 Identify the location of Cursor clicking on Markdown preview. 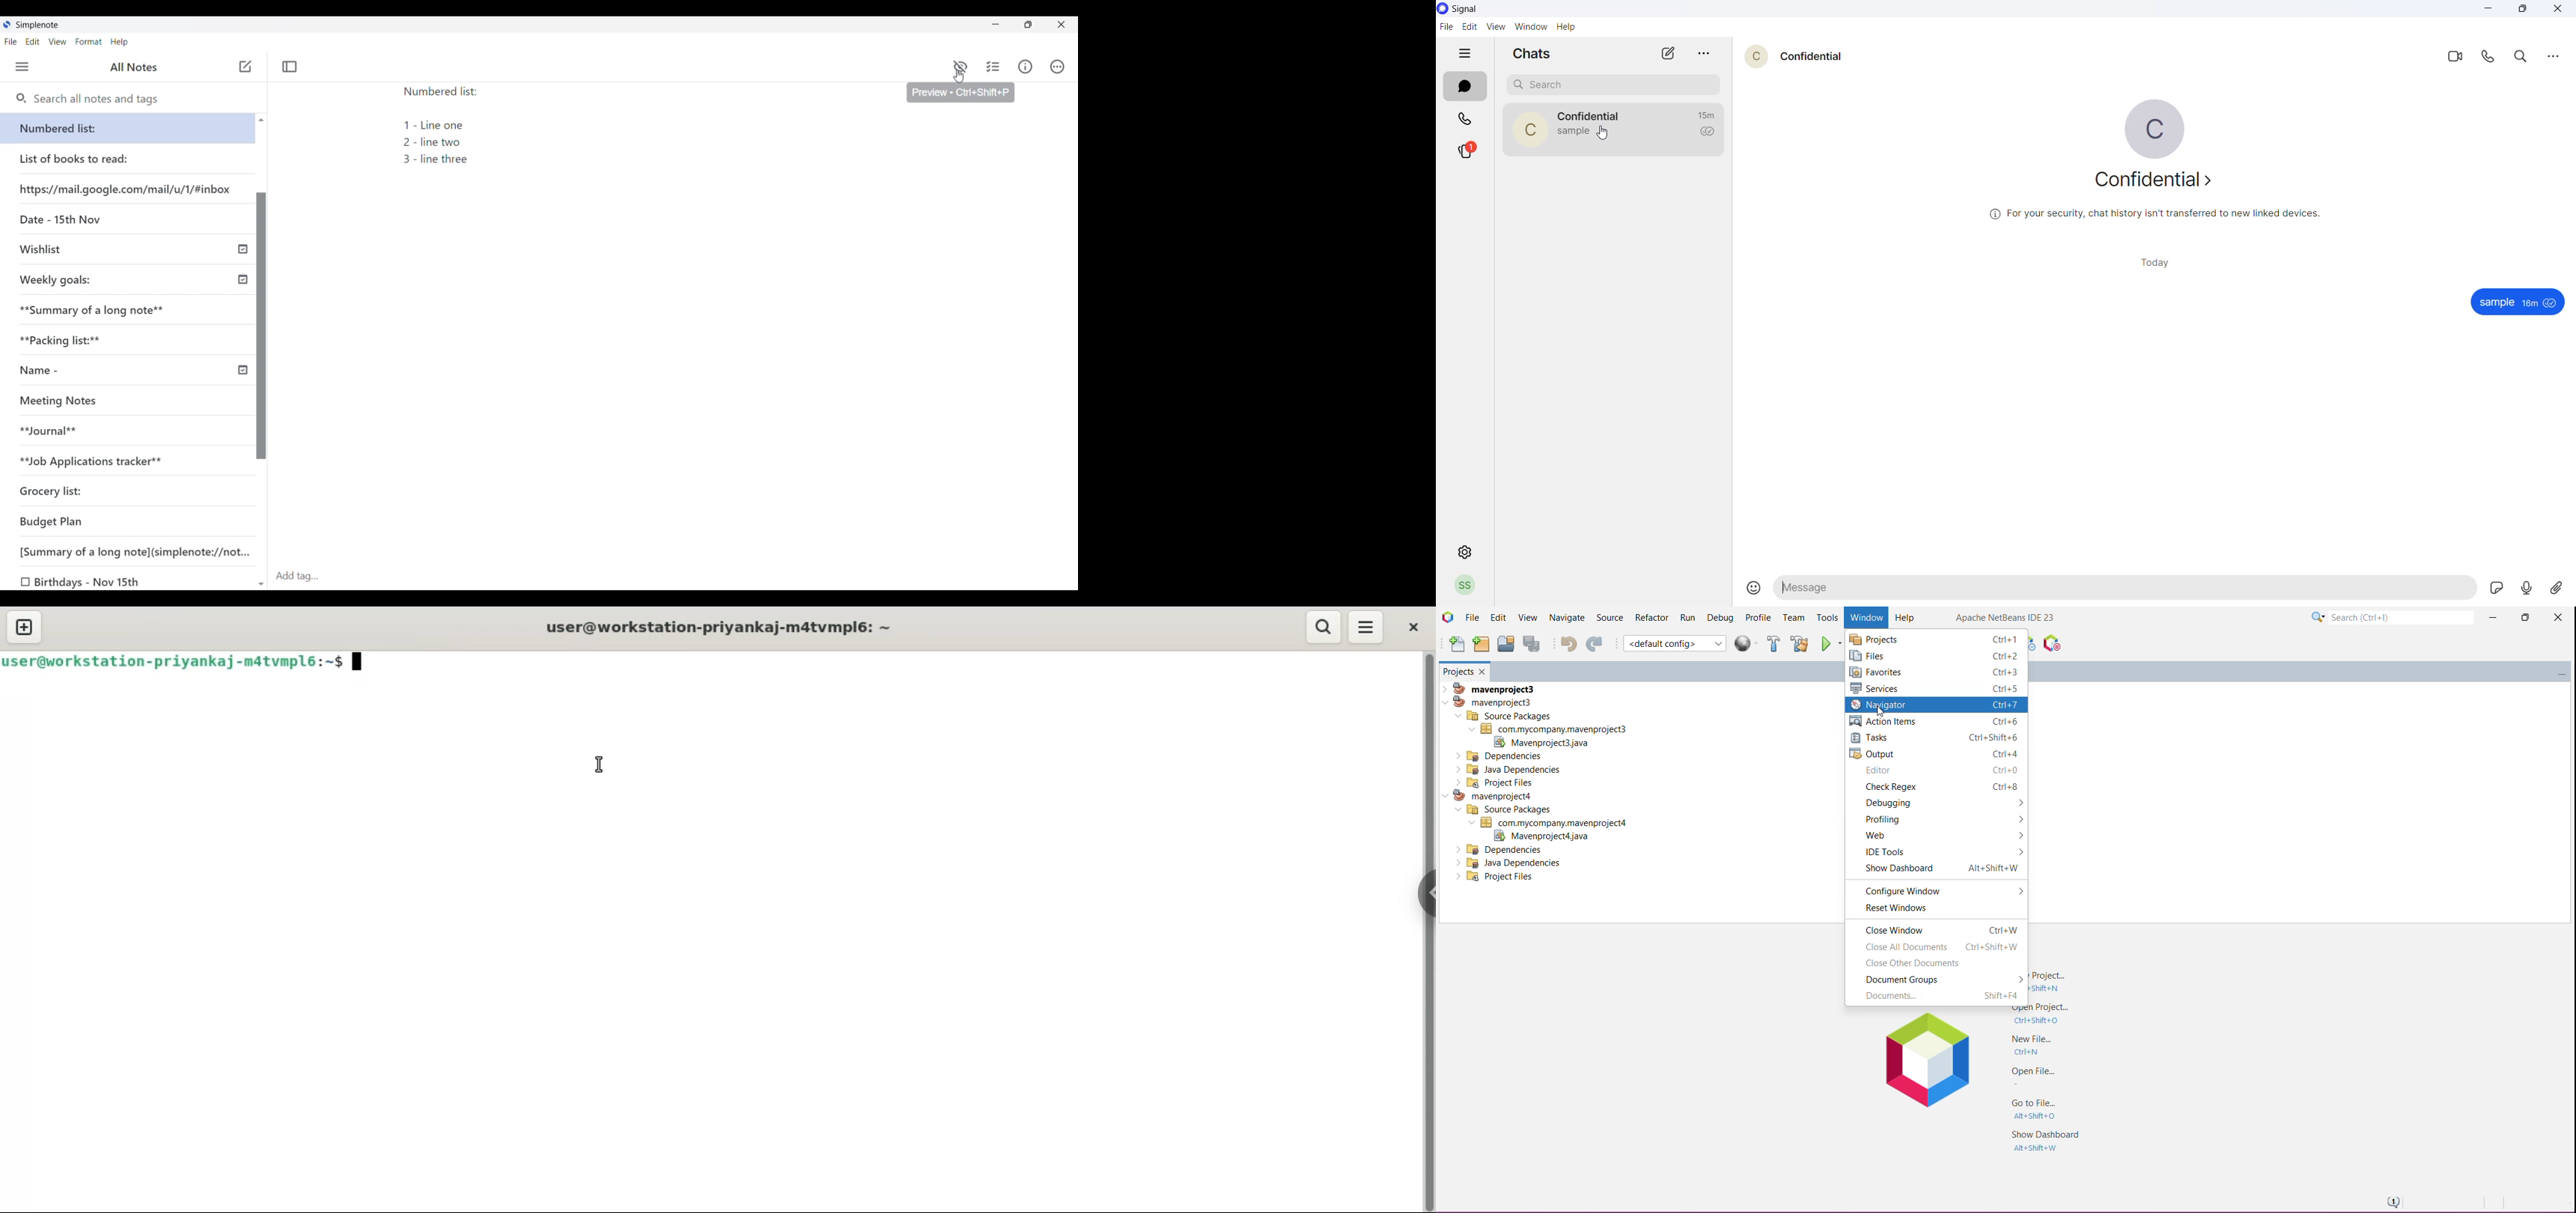
(959, 76).